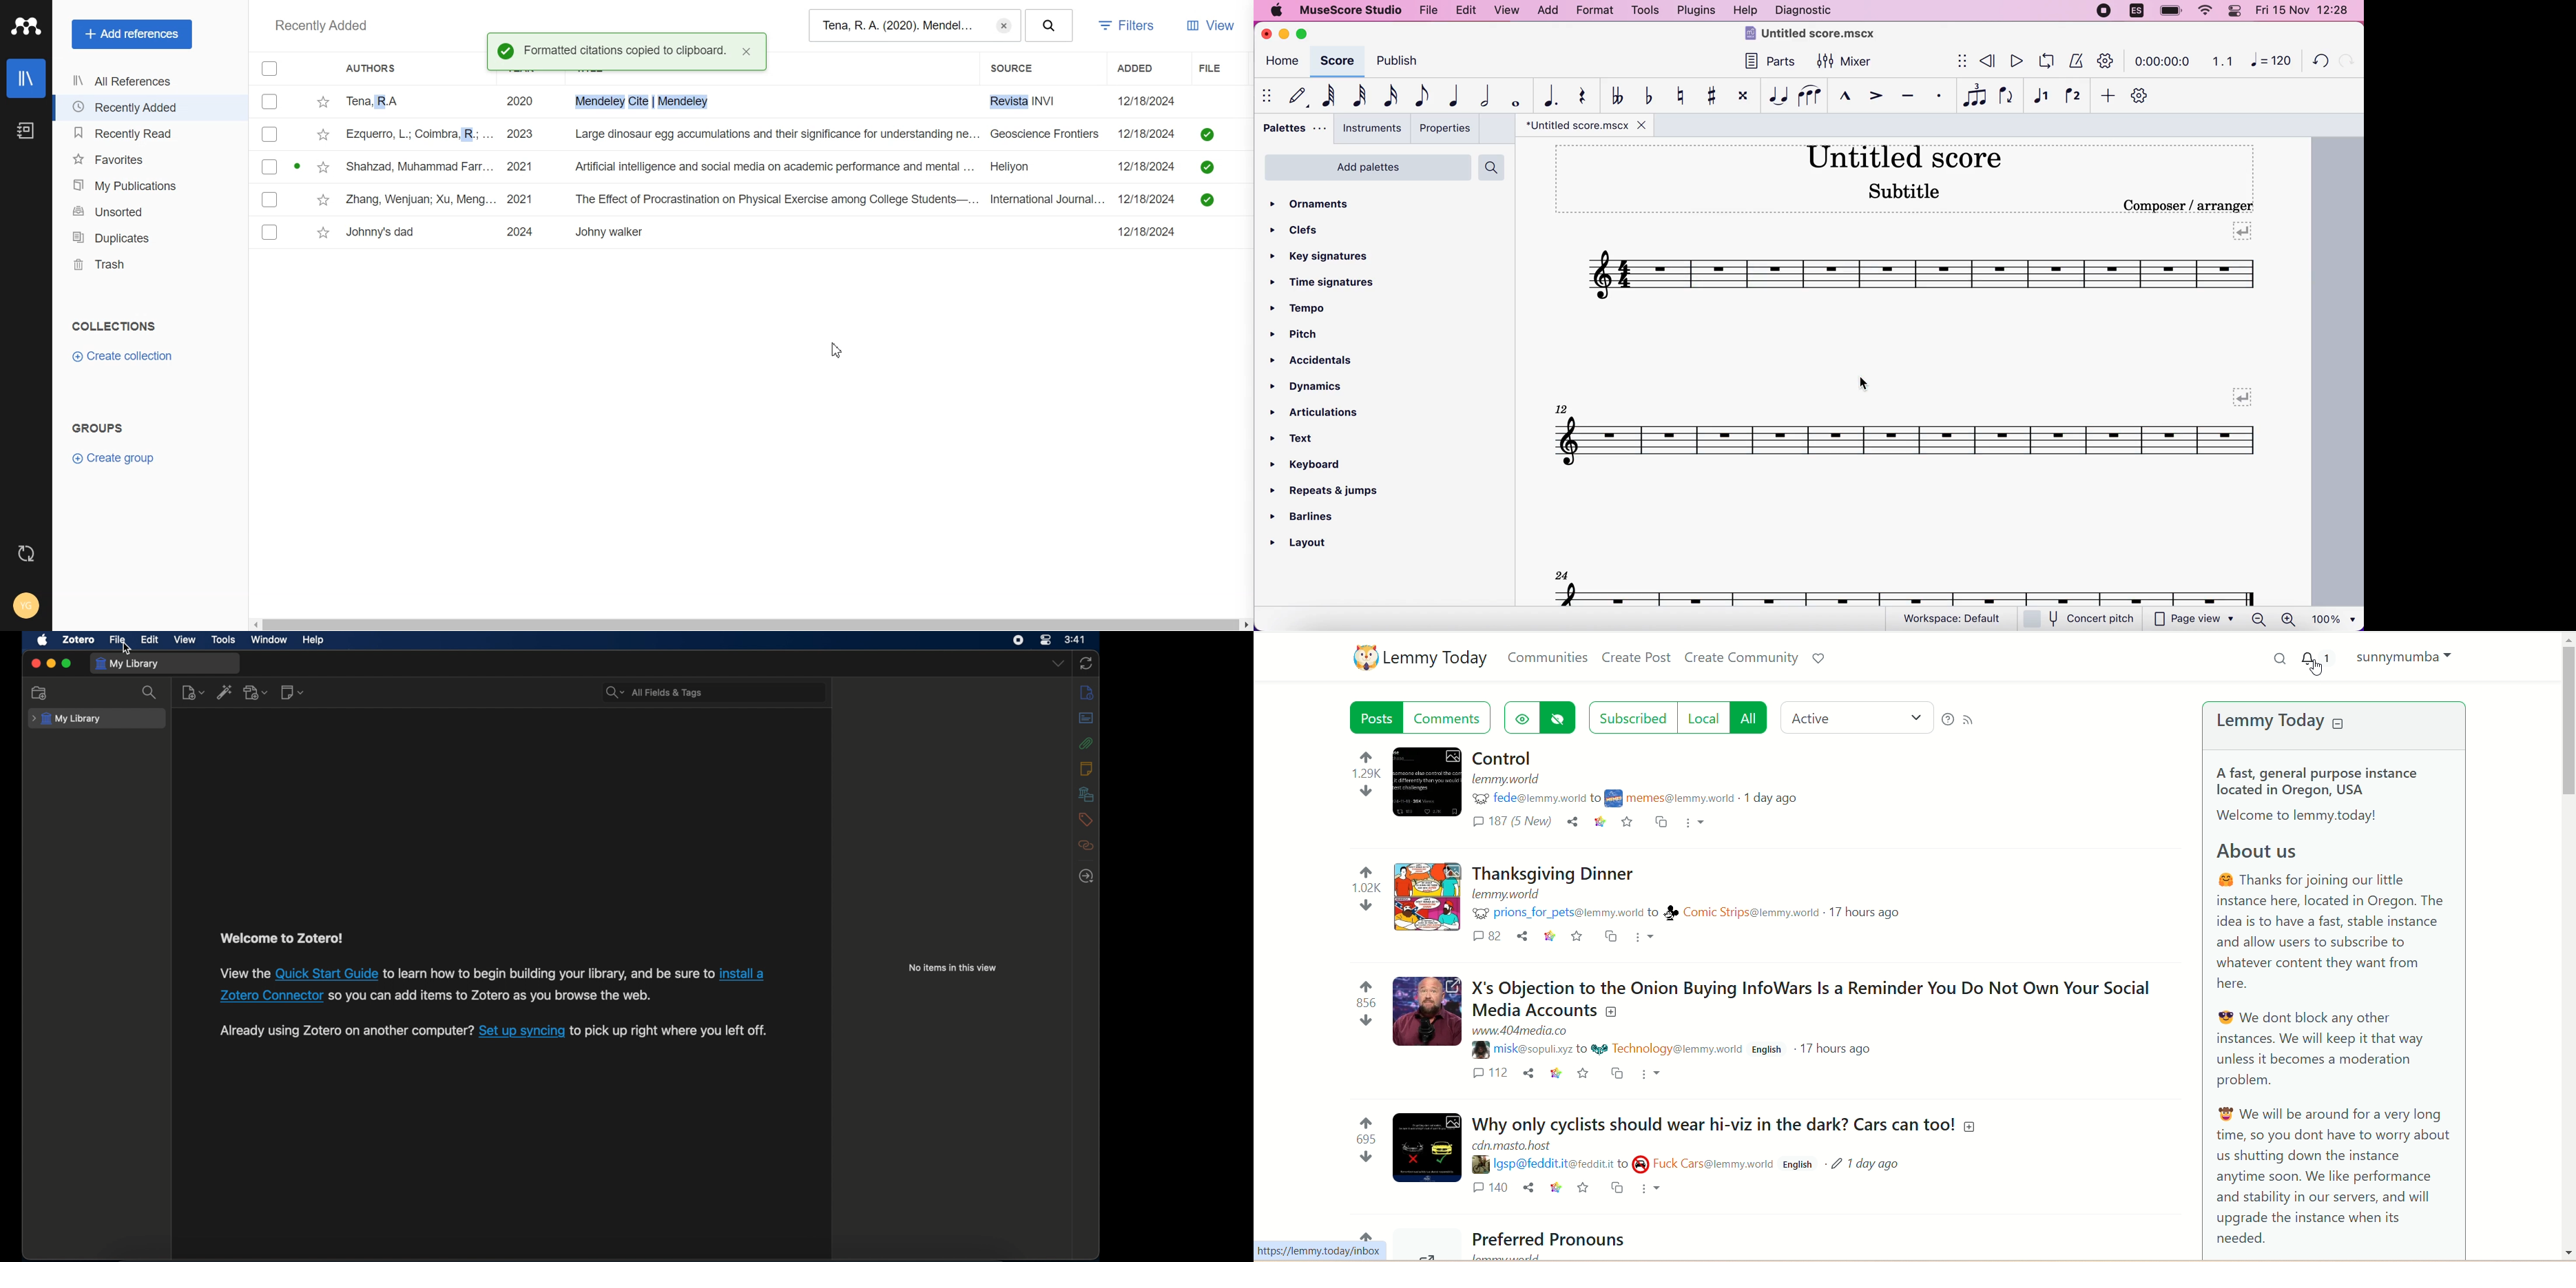 The height and width of the screenshot is (1288, 2576). Describe the element at coordinates (1710, 96) in the screenshot. I see `toggle sharp` at that location.